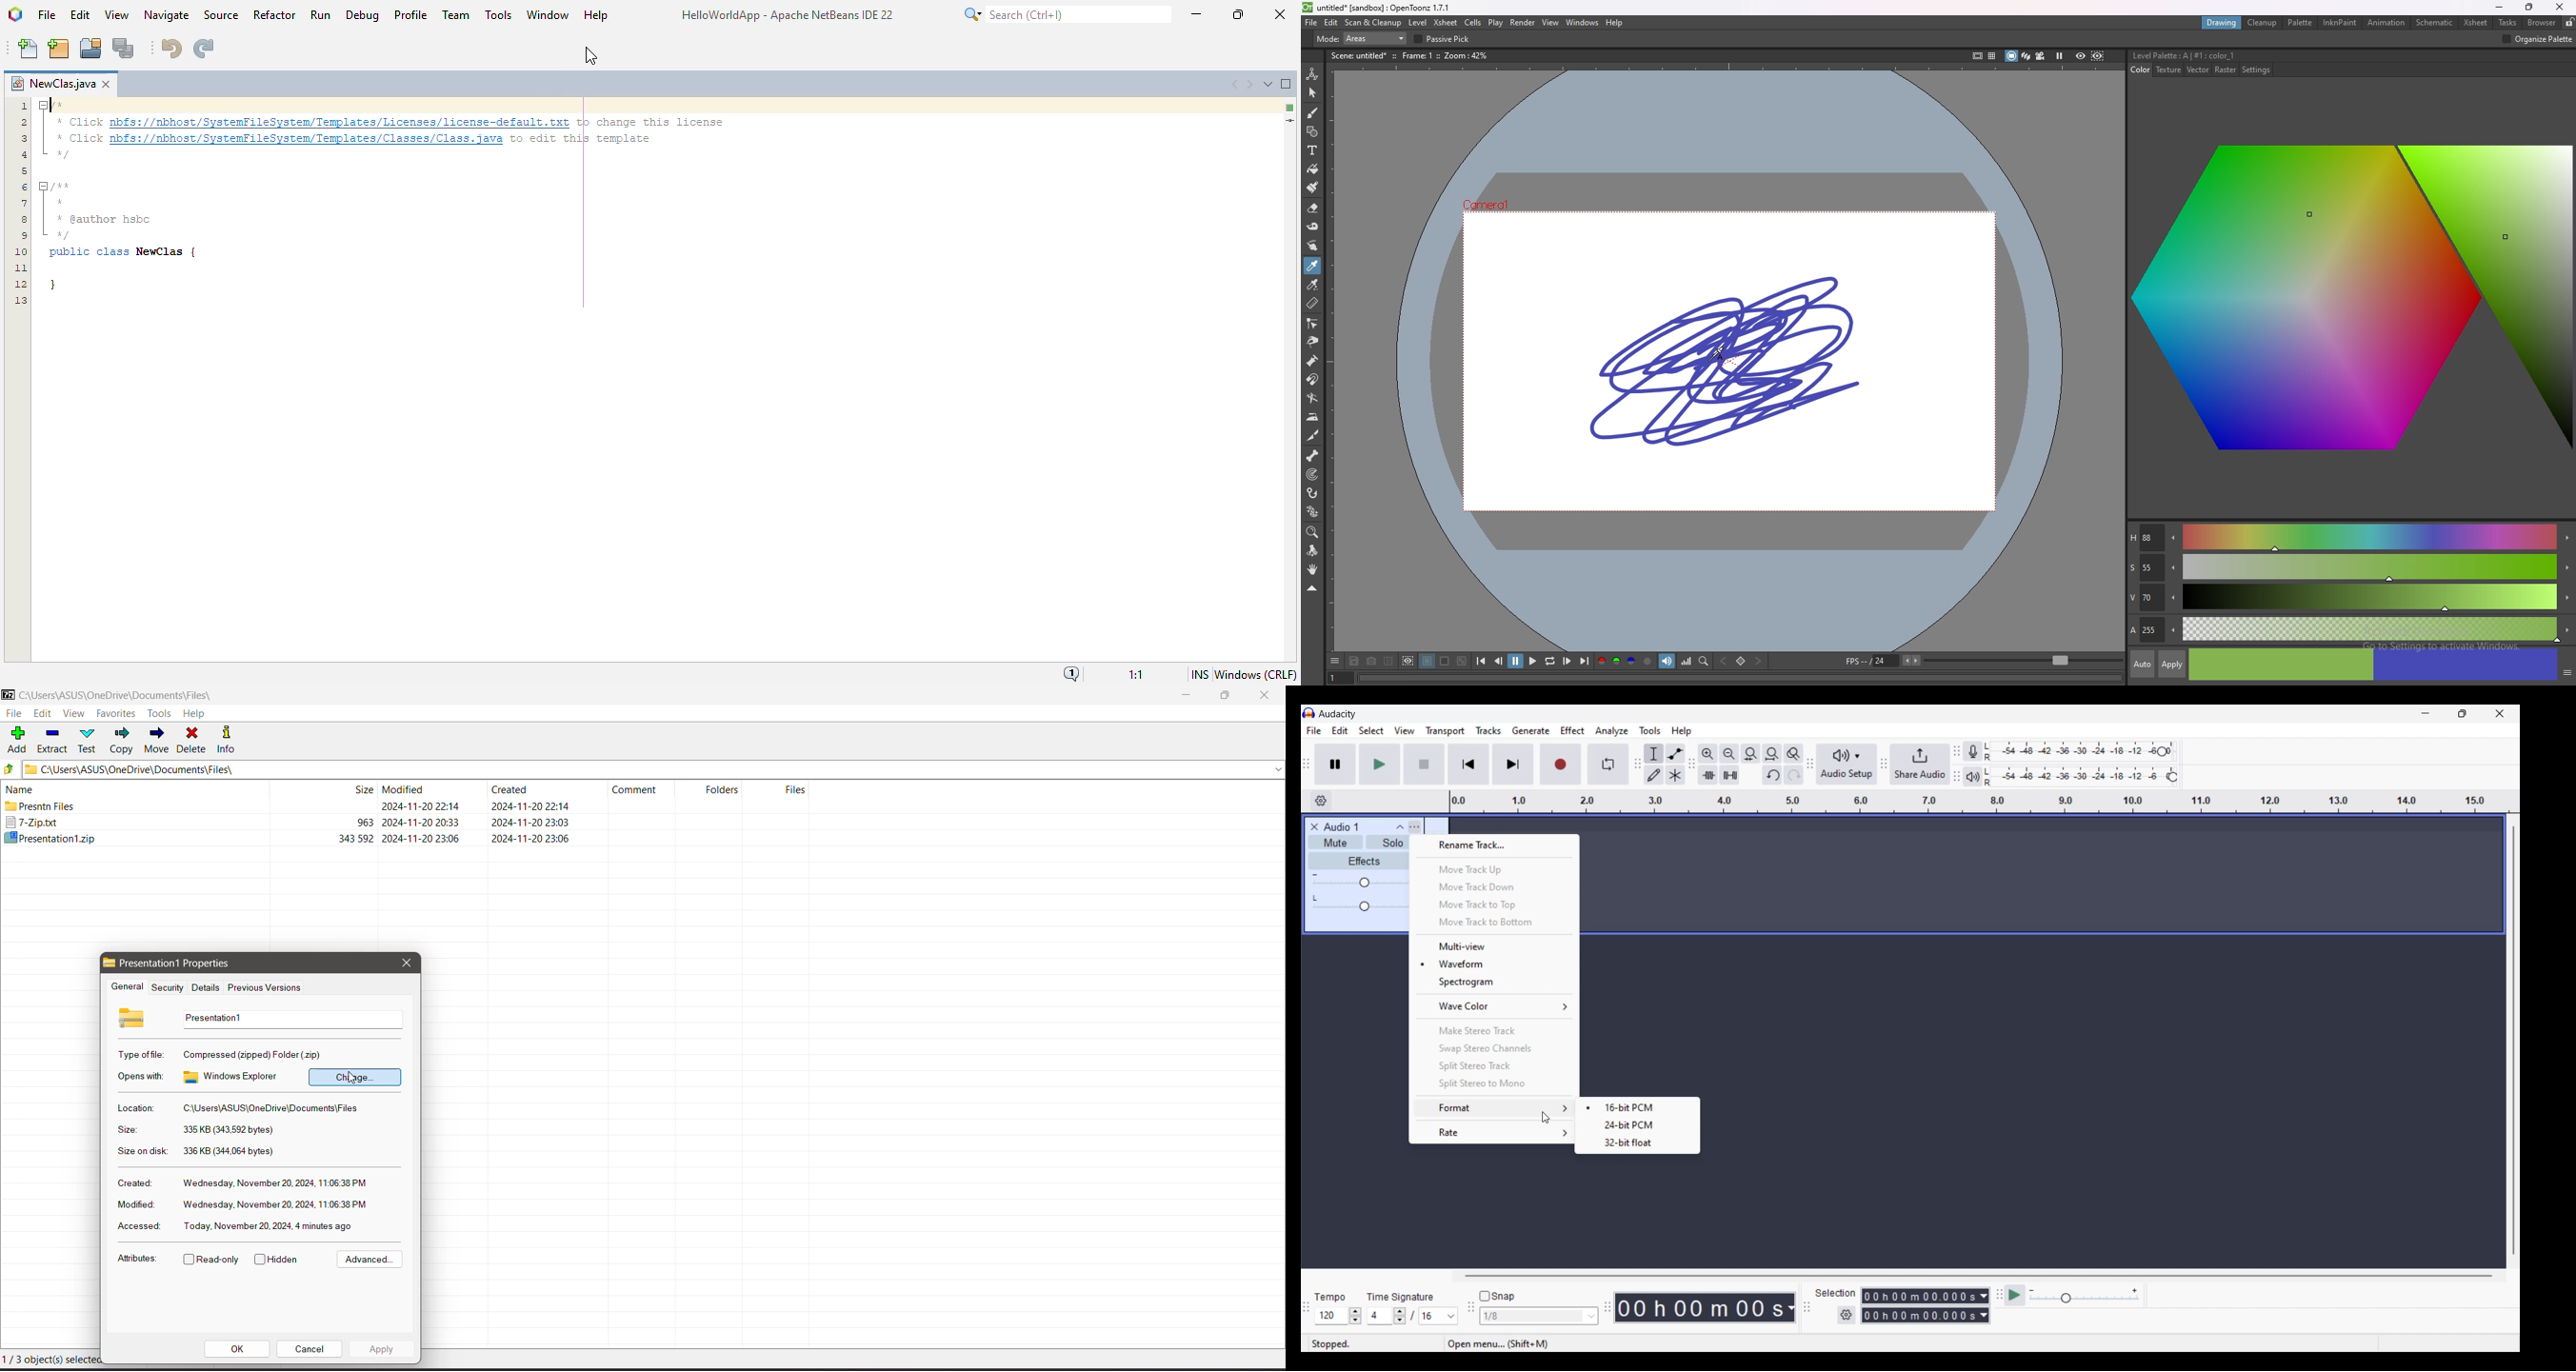 This screenshot has height=1372, width=2576. Describe the element at coordinates (1364, 861) in the screenshot. I see `Effects` at that location.